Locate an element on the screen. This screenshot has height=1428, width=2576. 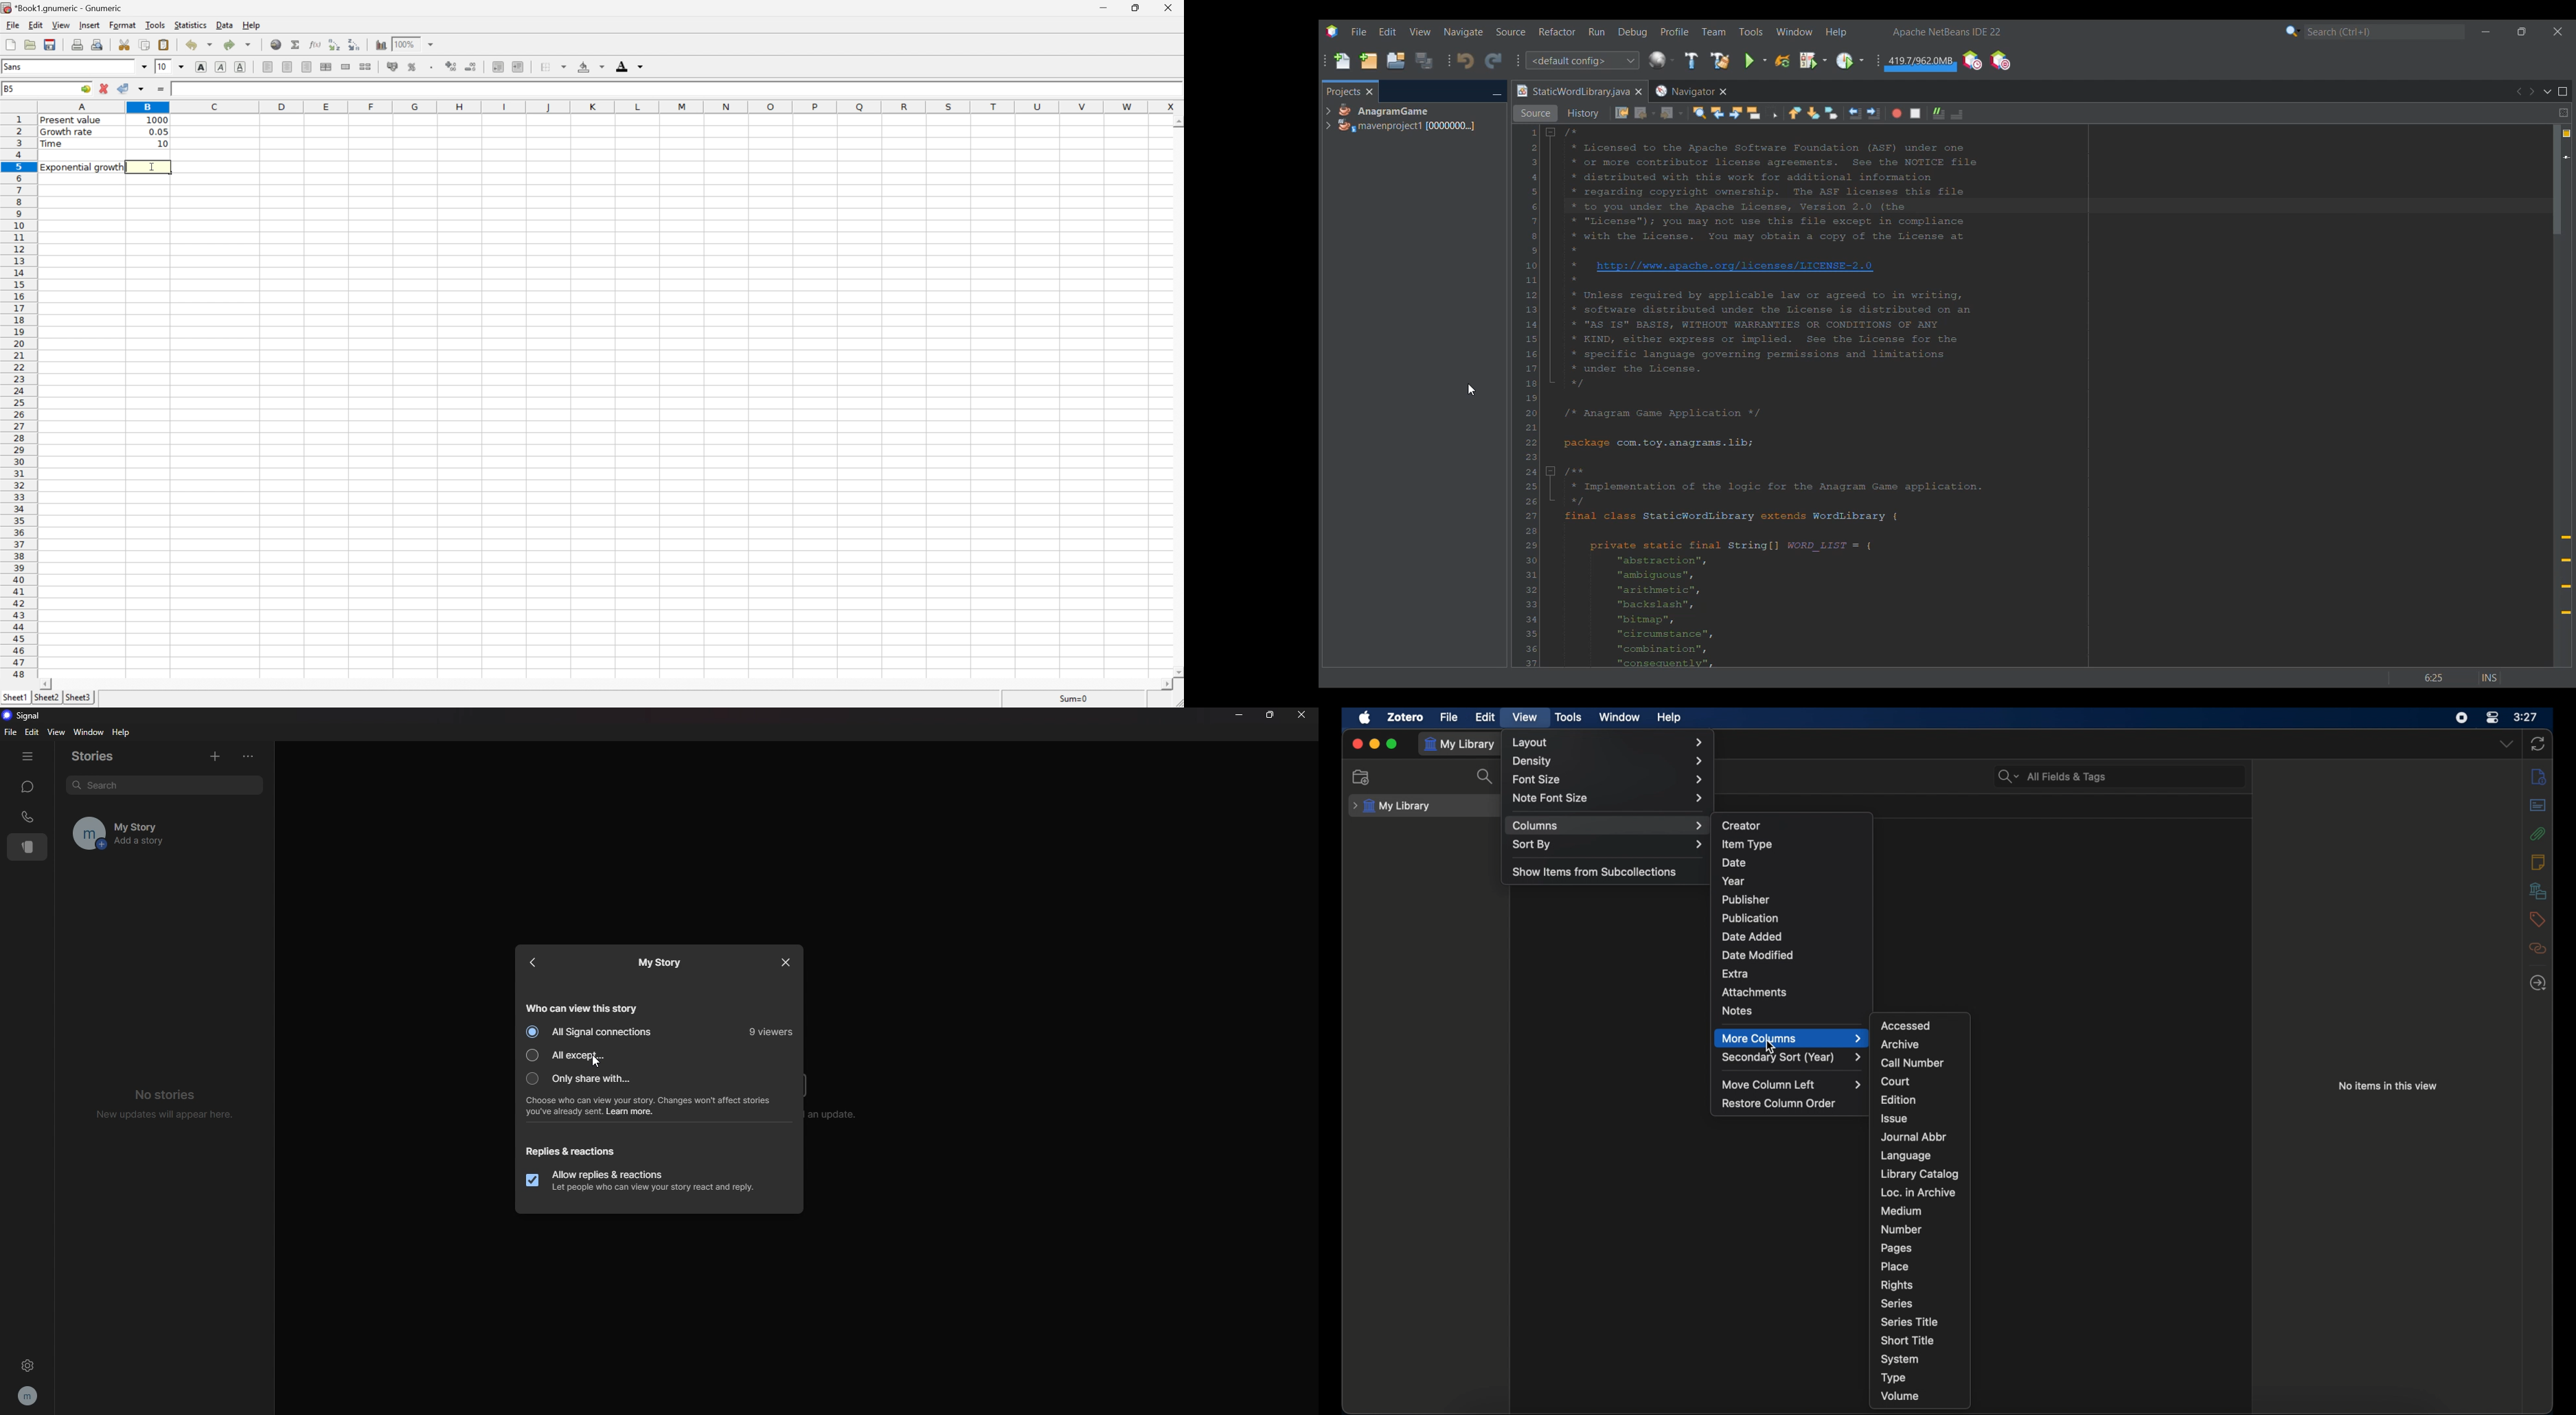
Enter formula is located at coordinates (161, 89).